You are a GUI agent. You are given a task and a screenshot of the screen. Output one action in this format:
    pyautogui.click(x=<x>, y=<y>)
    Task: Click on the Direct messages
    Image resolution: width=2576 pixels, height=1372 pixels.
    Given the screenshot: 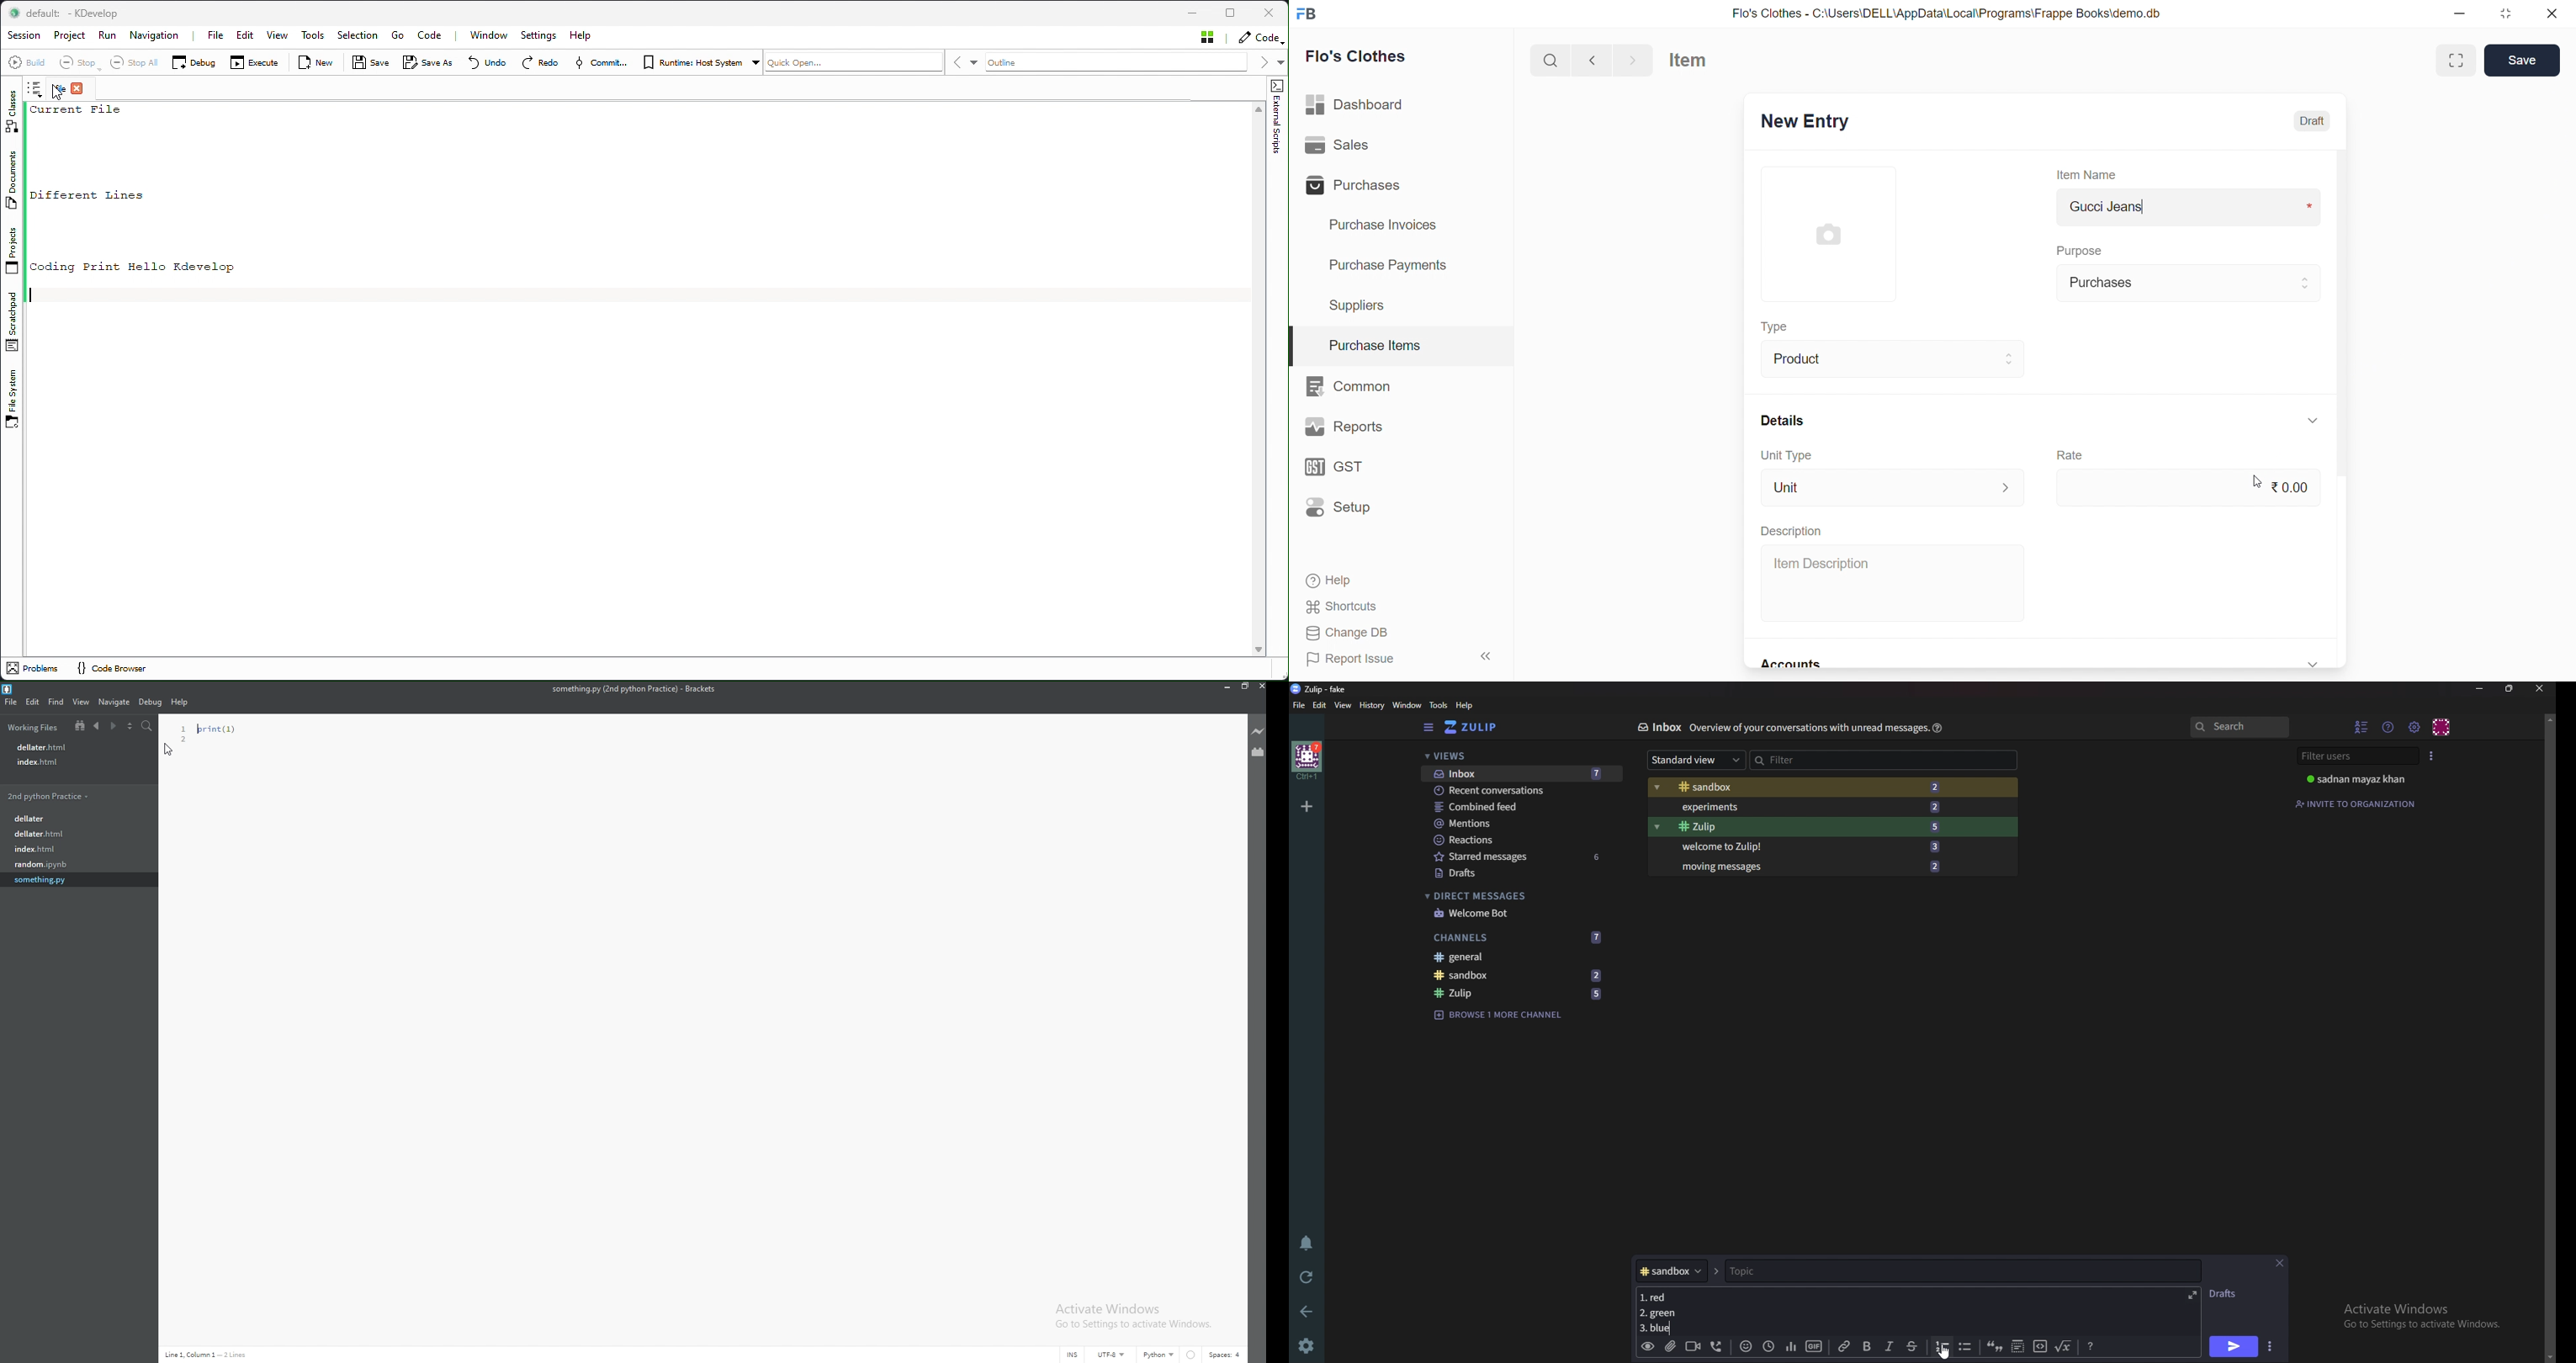 What is the action you would take?
    pyautogui.click(x=1513, y=896)
    